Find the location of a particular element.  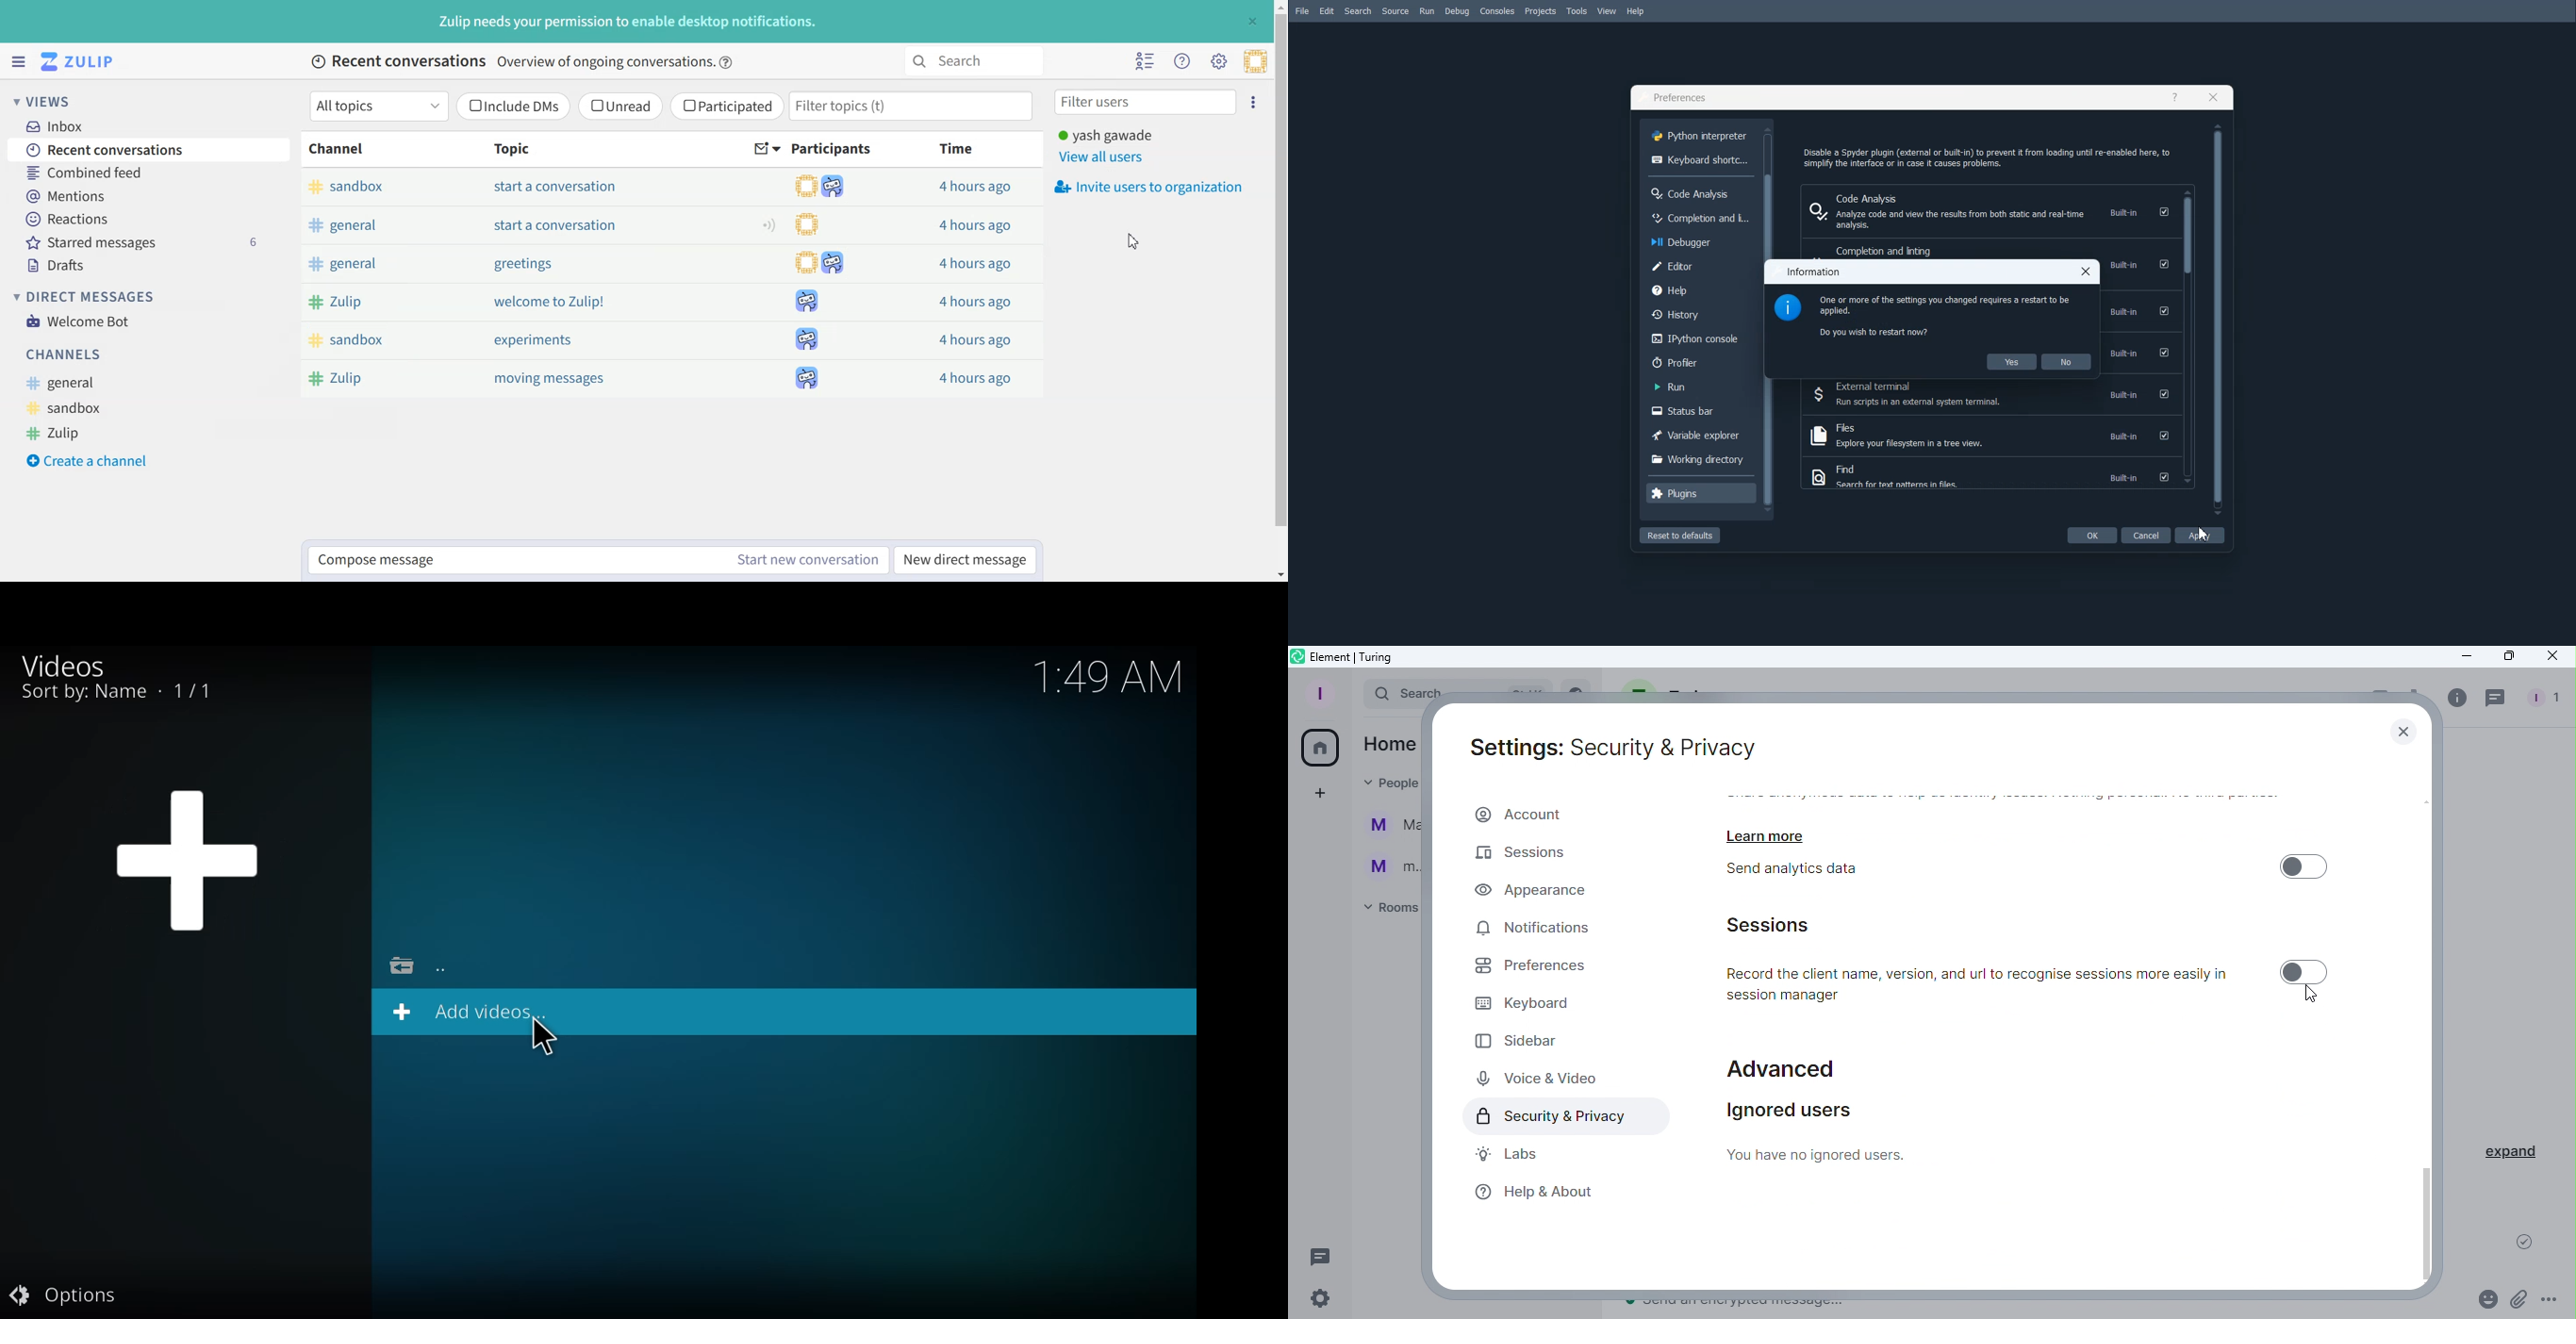

Ignored users is located at coordinates (1827, 1130).